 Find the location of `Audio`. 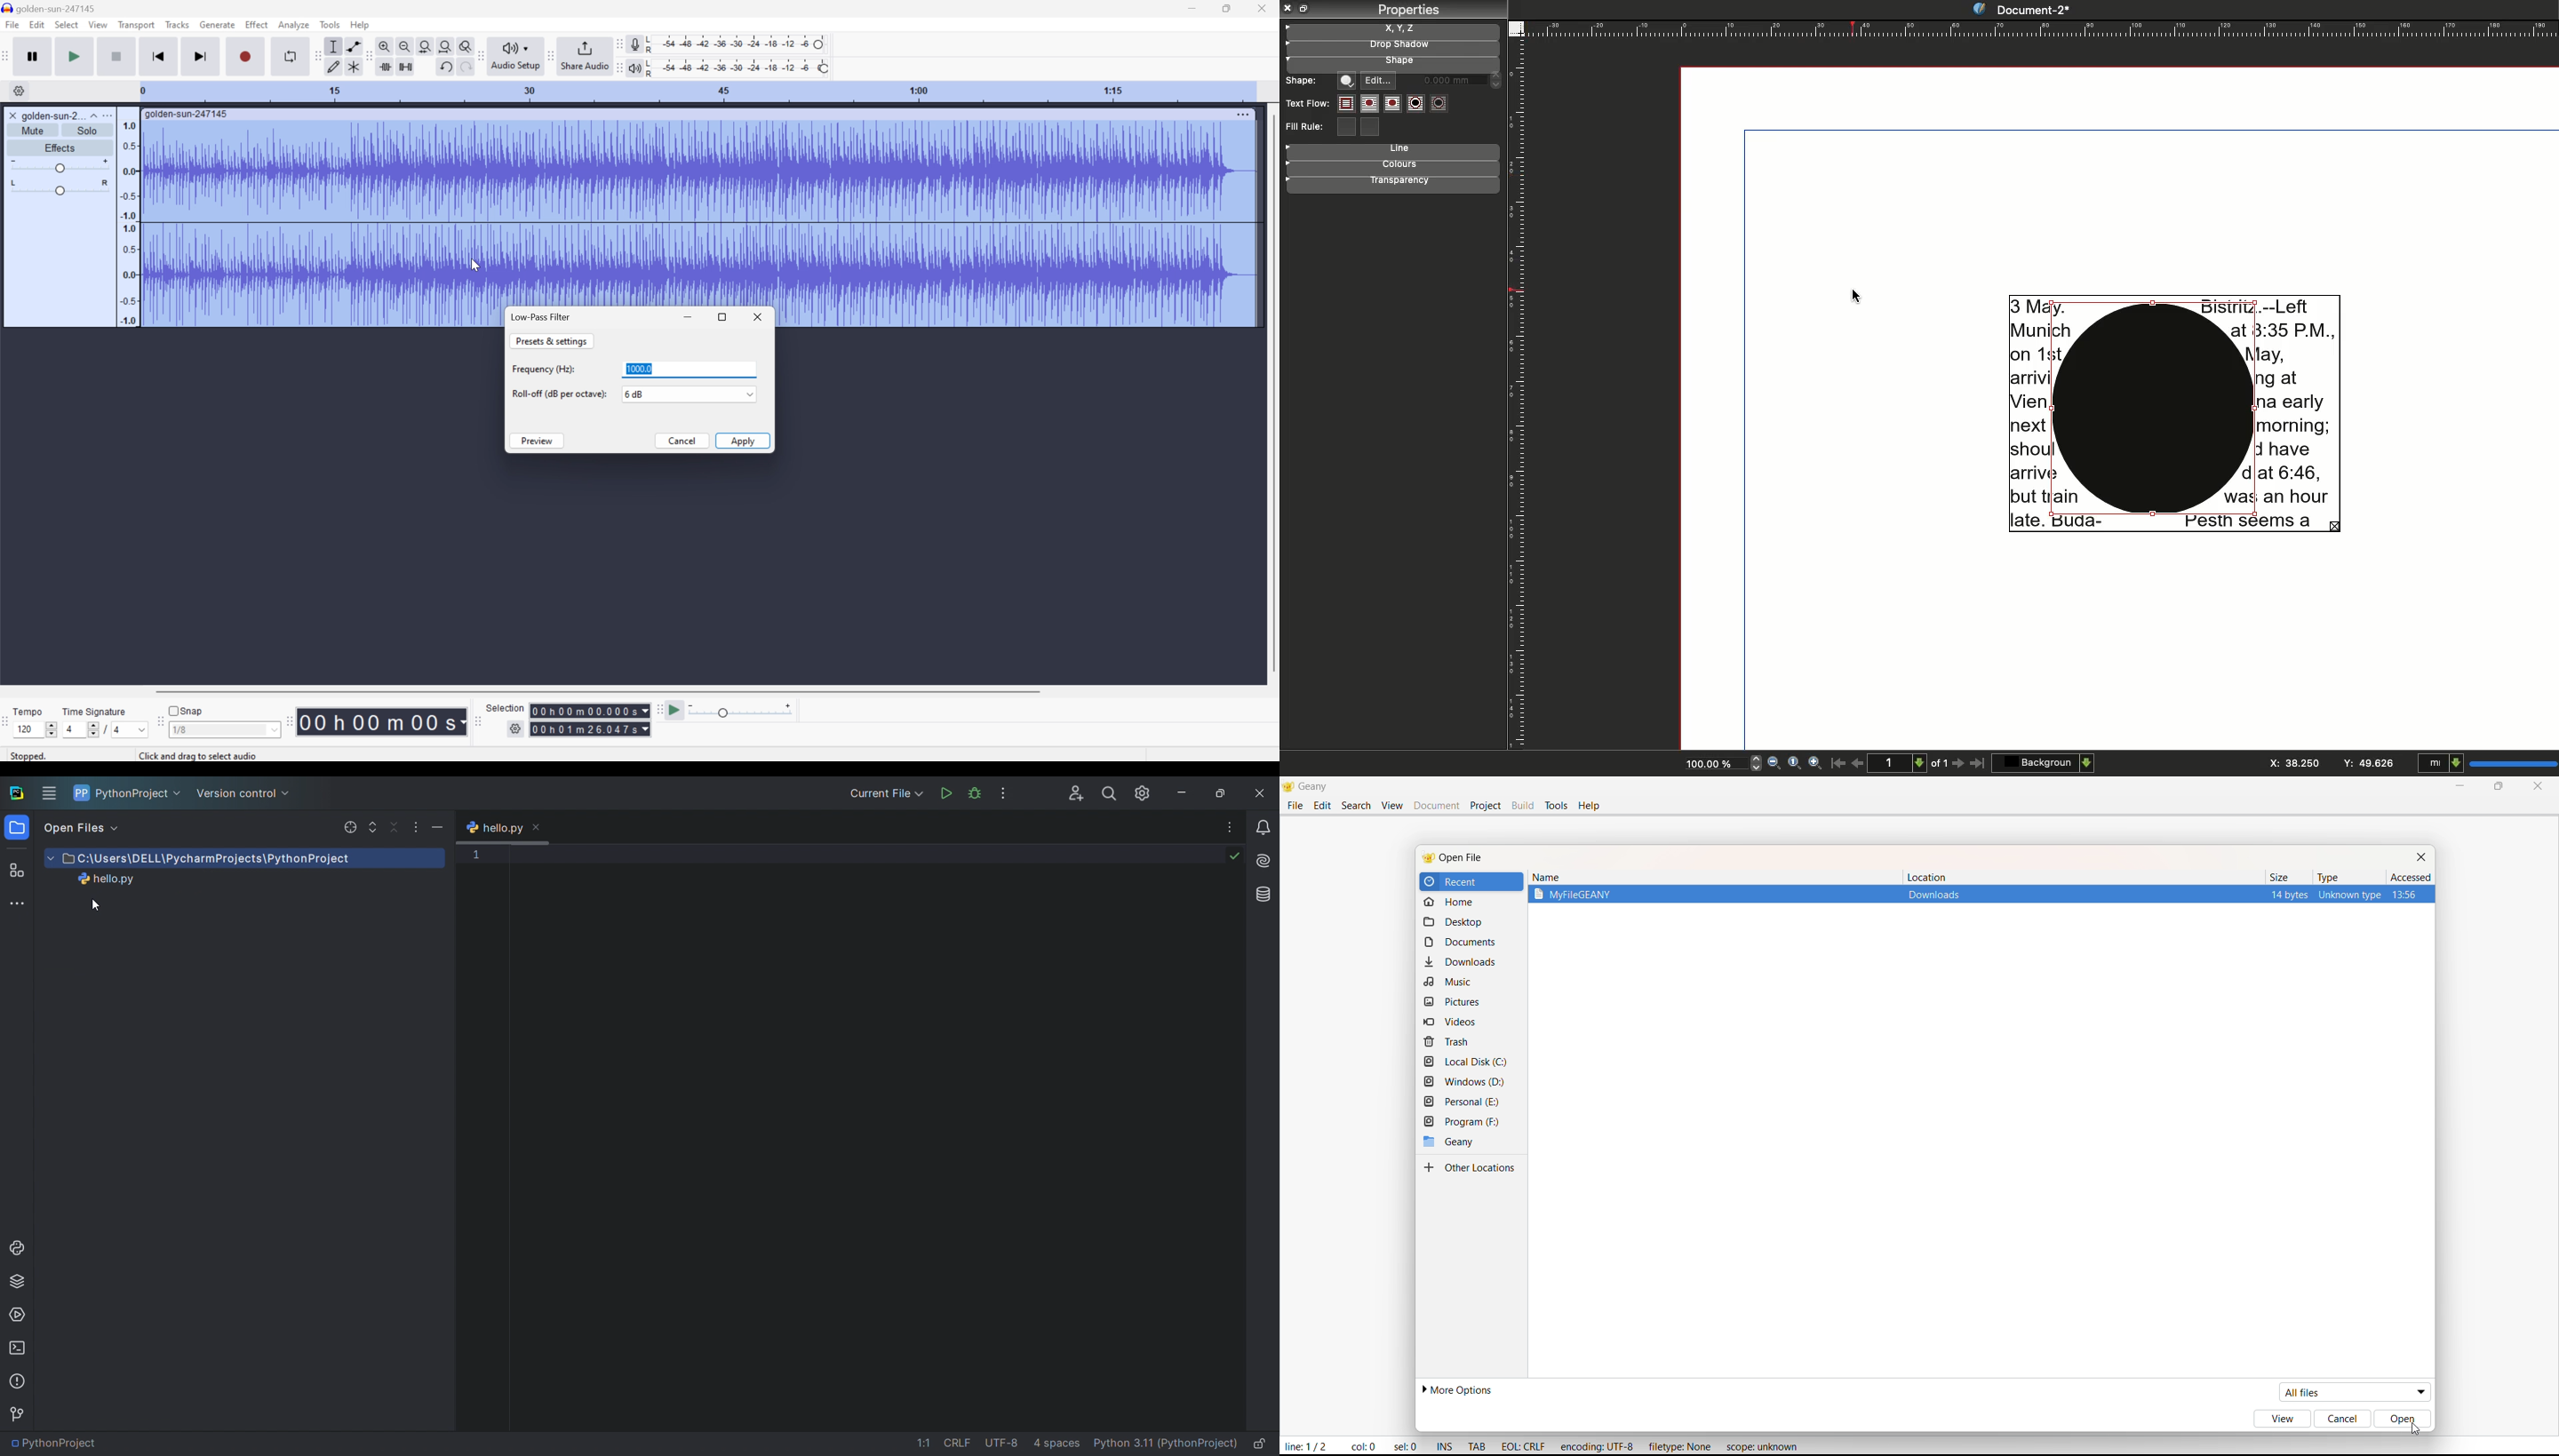

Audio is located at coordinates (698, 213).